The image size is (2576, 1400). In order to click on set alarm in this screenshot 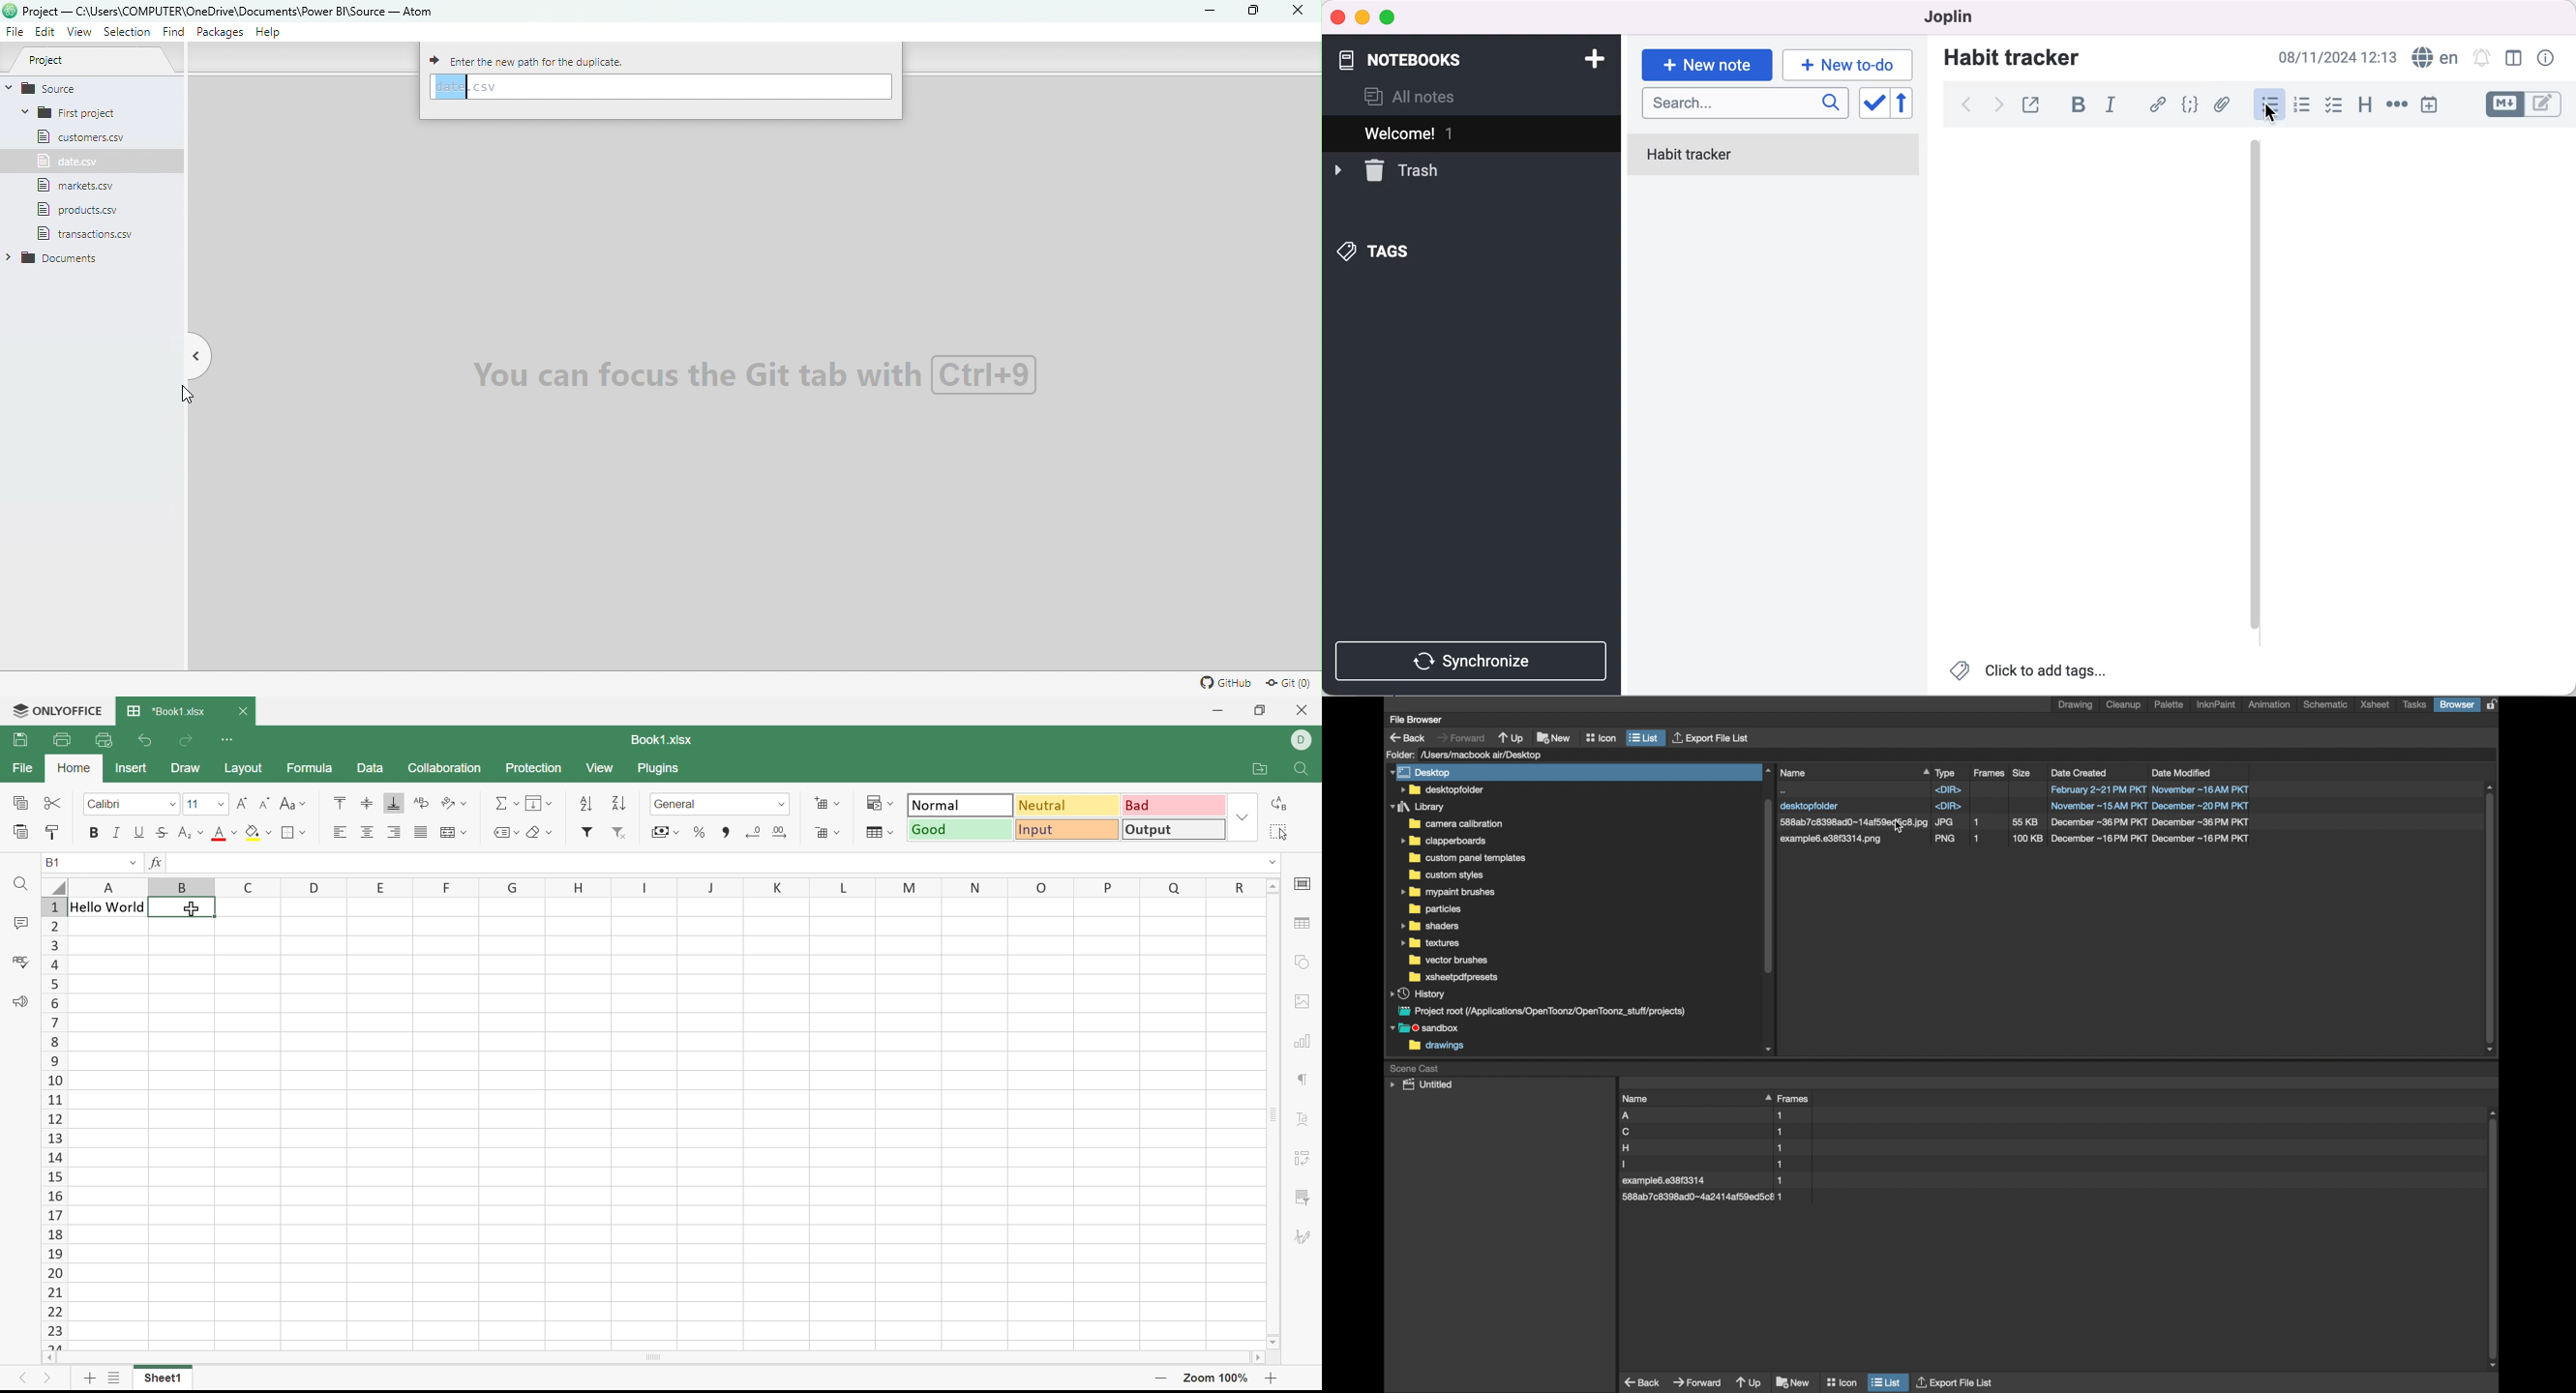, I will do `click(2482, 57)`.